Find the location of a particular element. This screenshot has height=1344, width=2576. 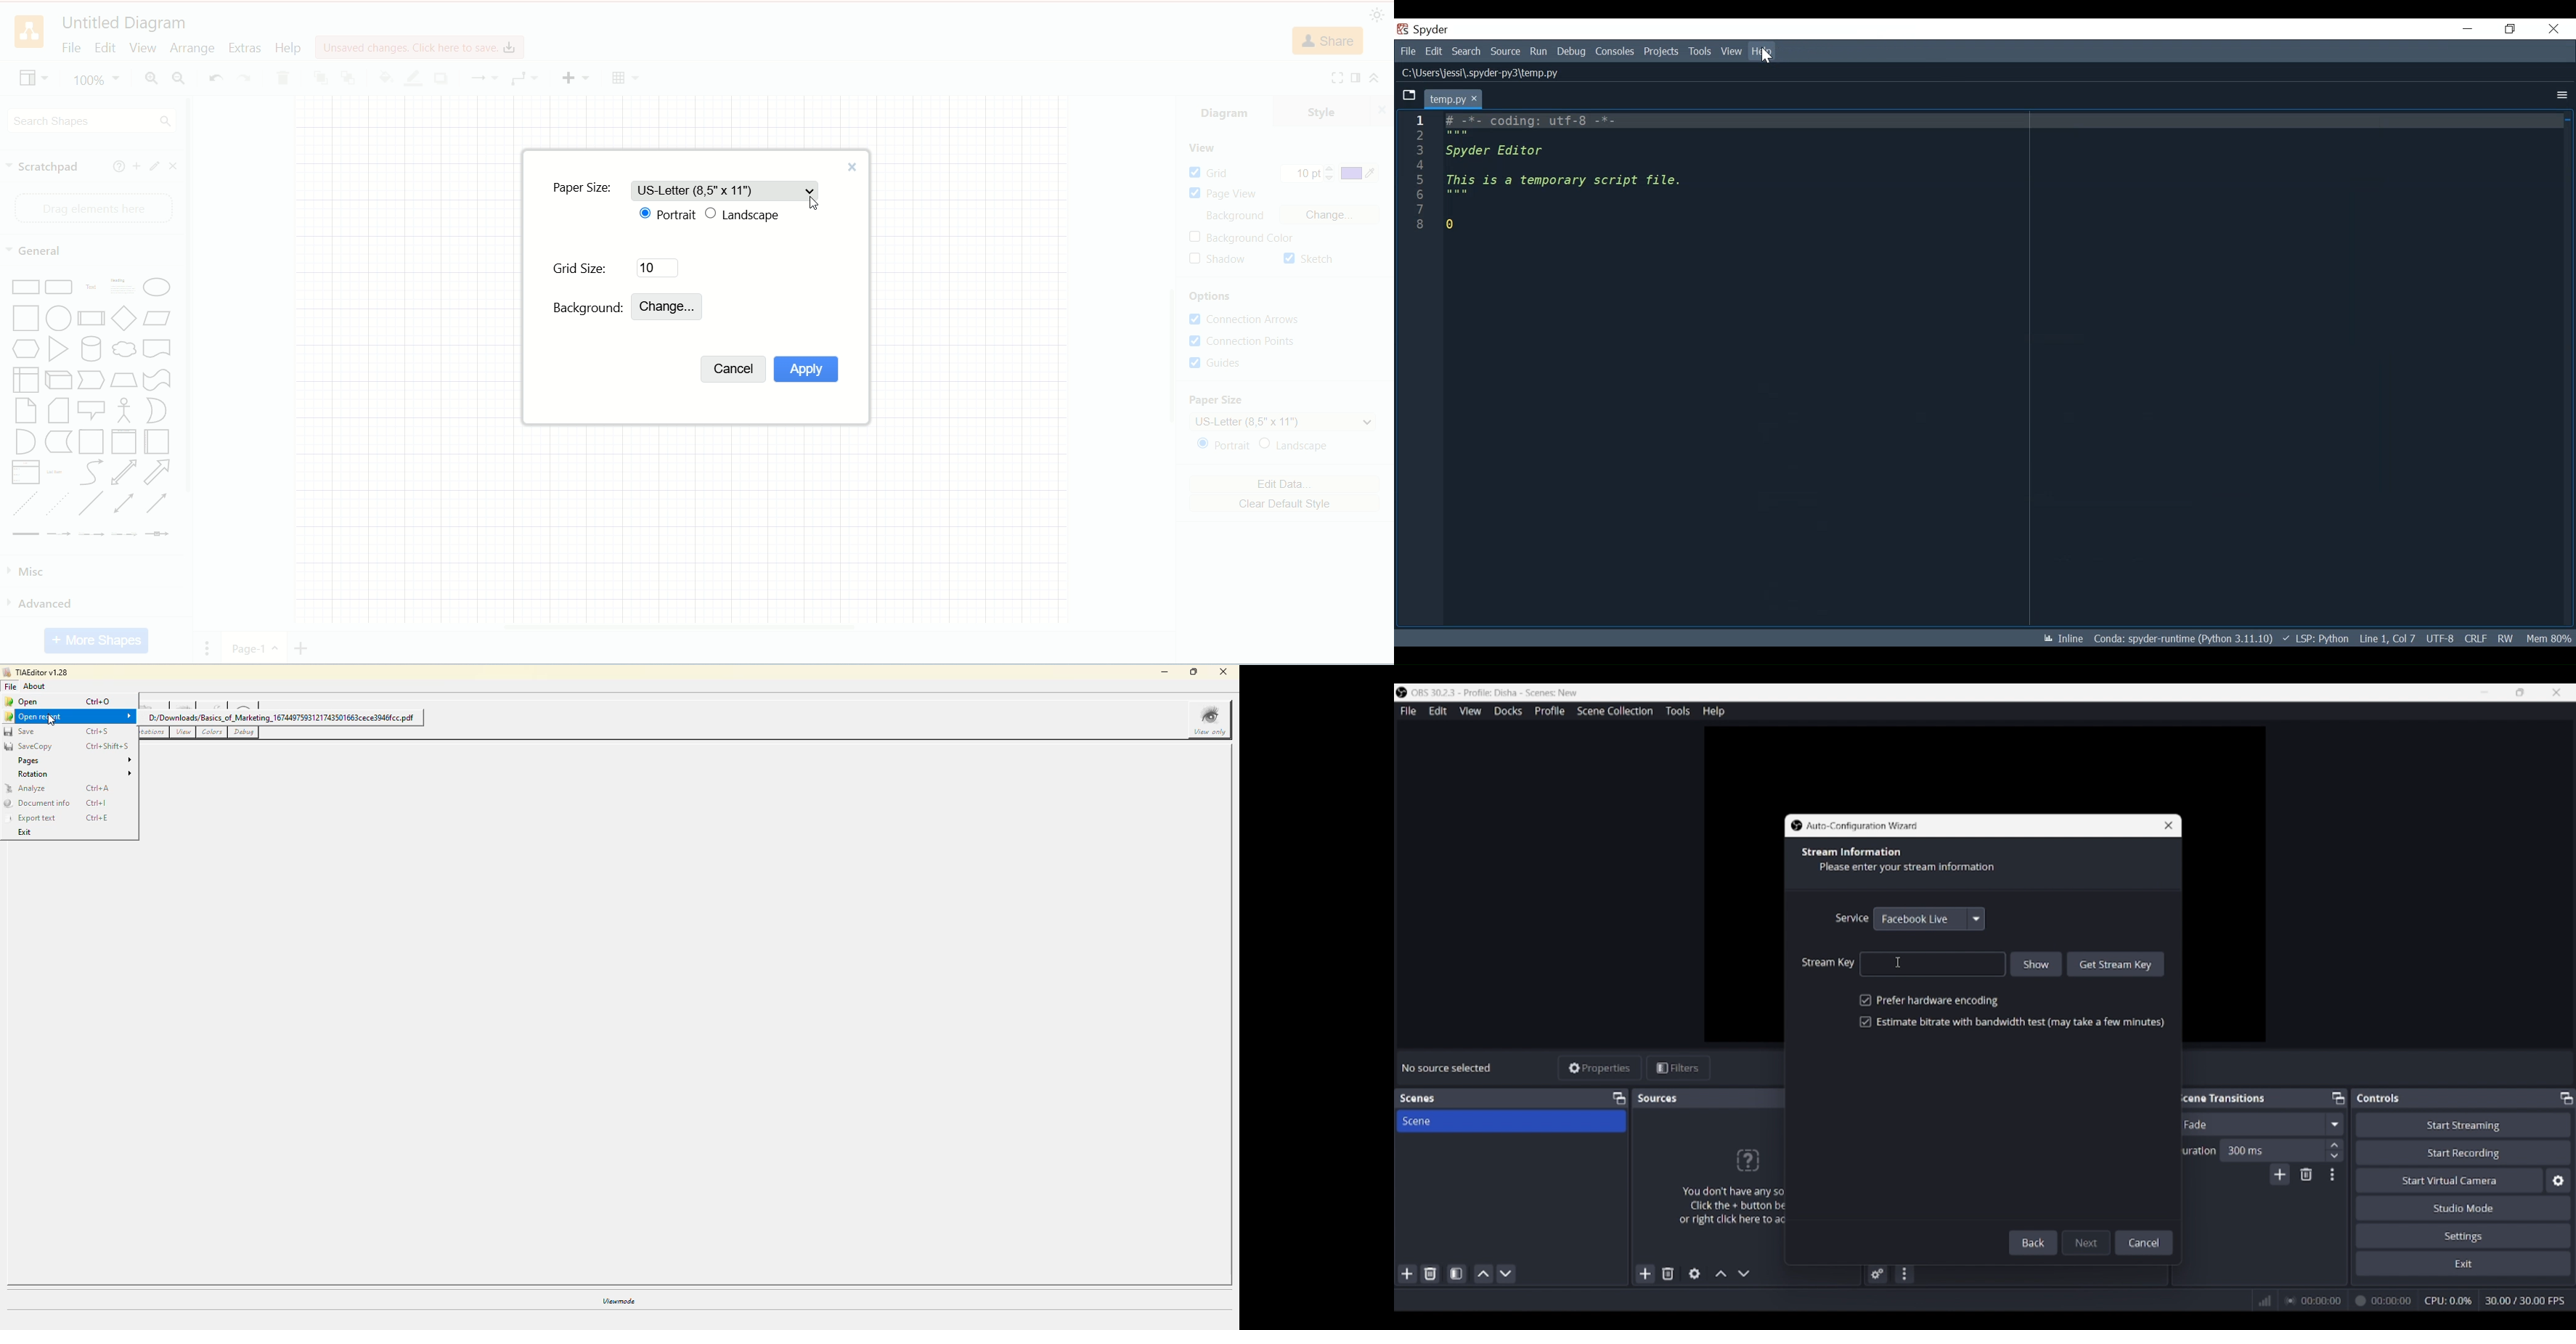

Start virtual camera is located at coordinates (2449, 1180).